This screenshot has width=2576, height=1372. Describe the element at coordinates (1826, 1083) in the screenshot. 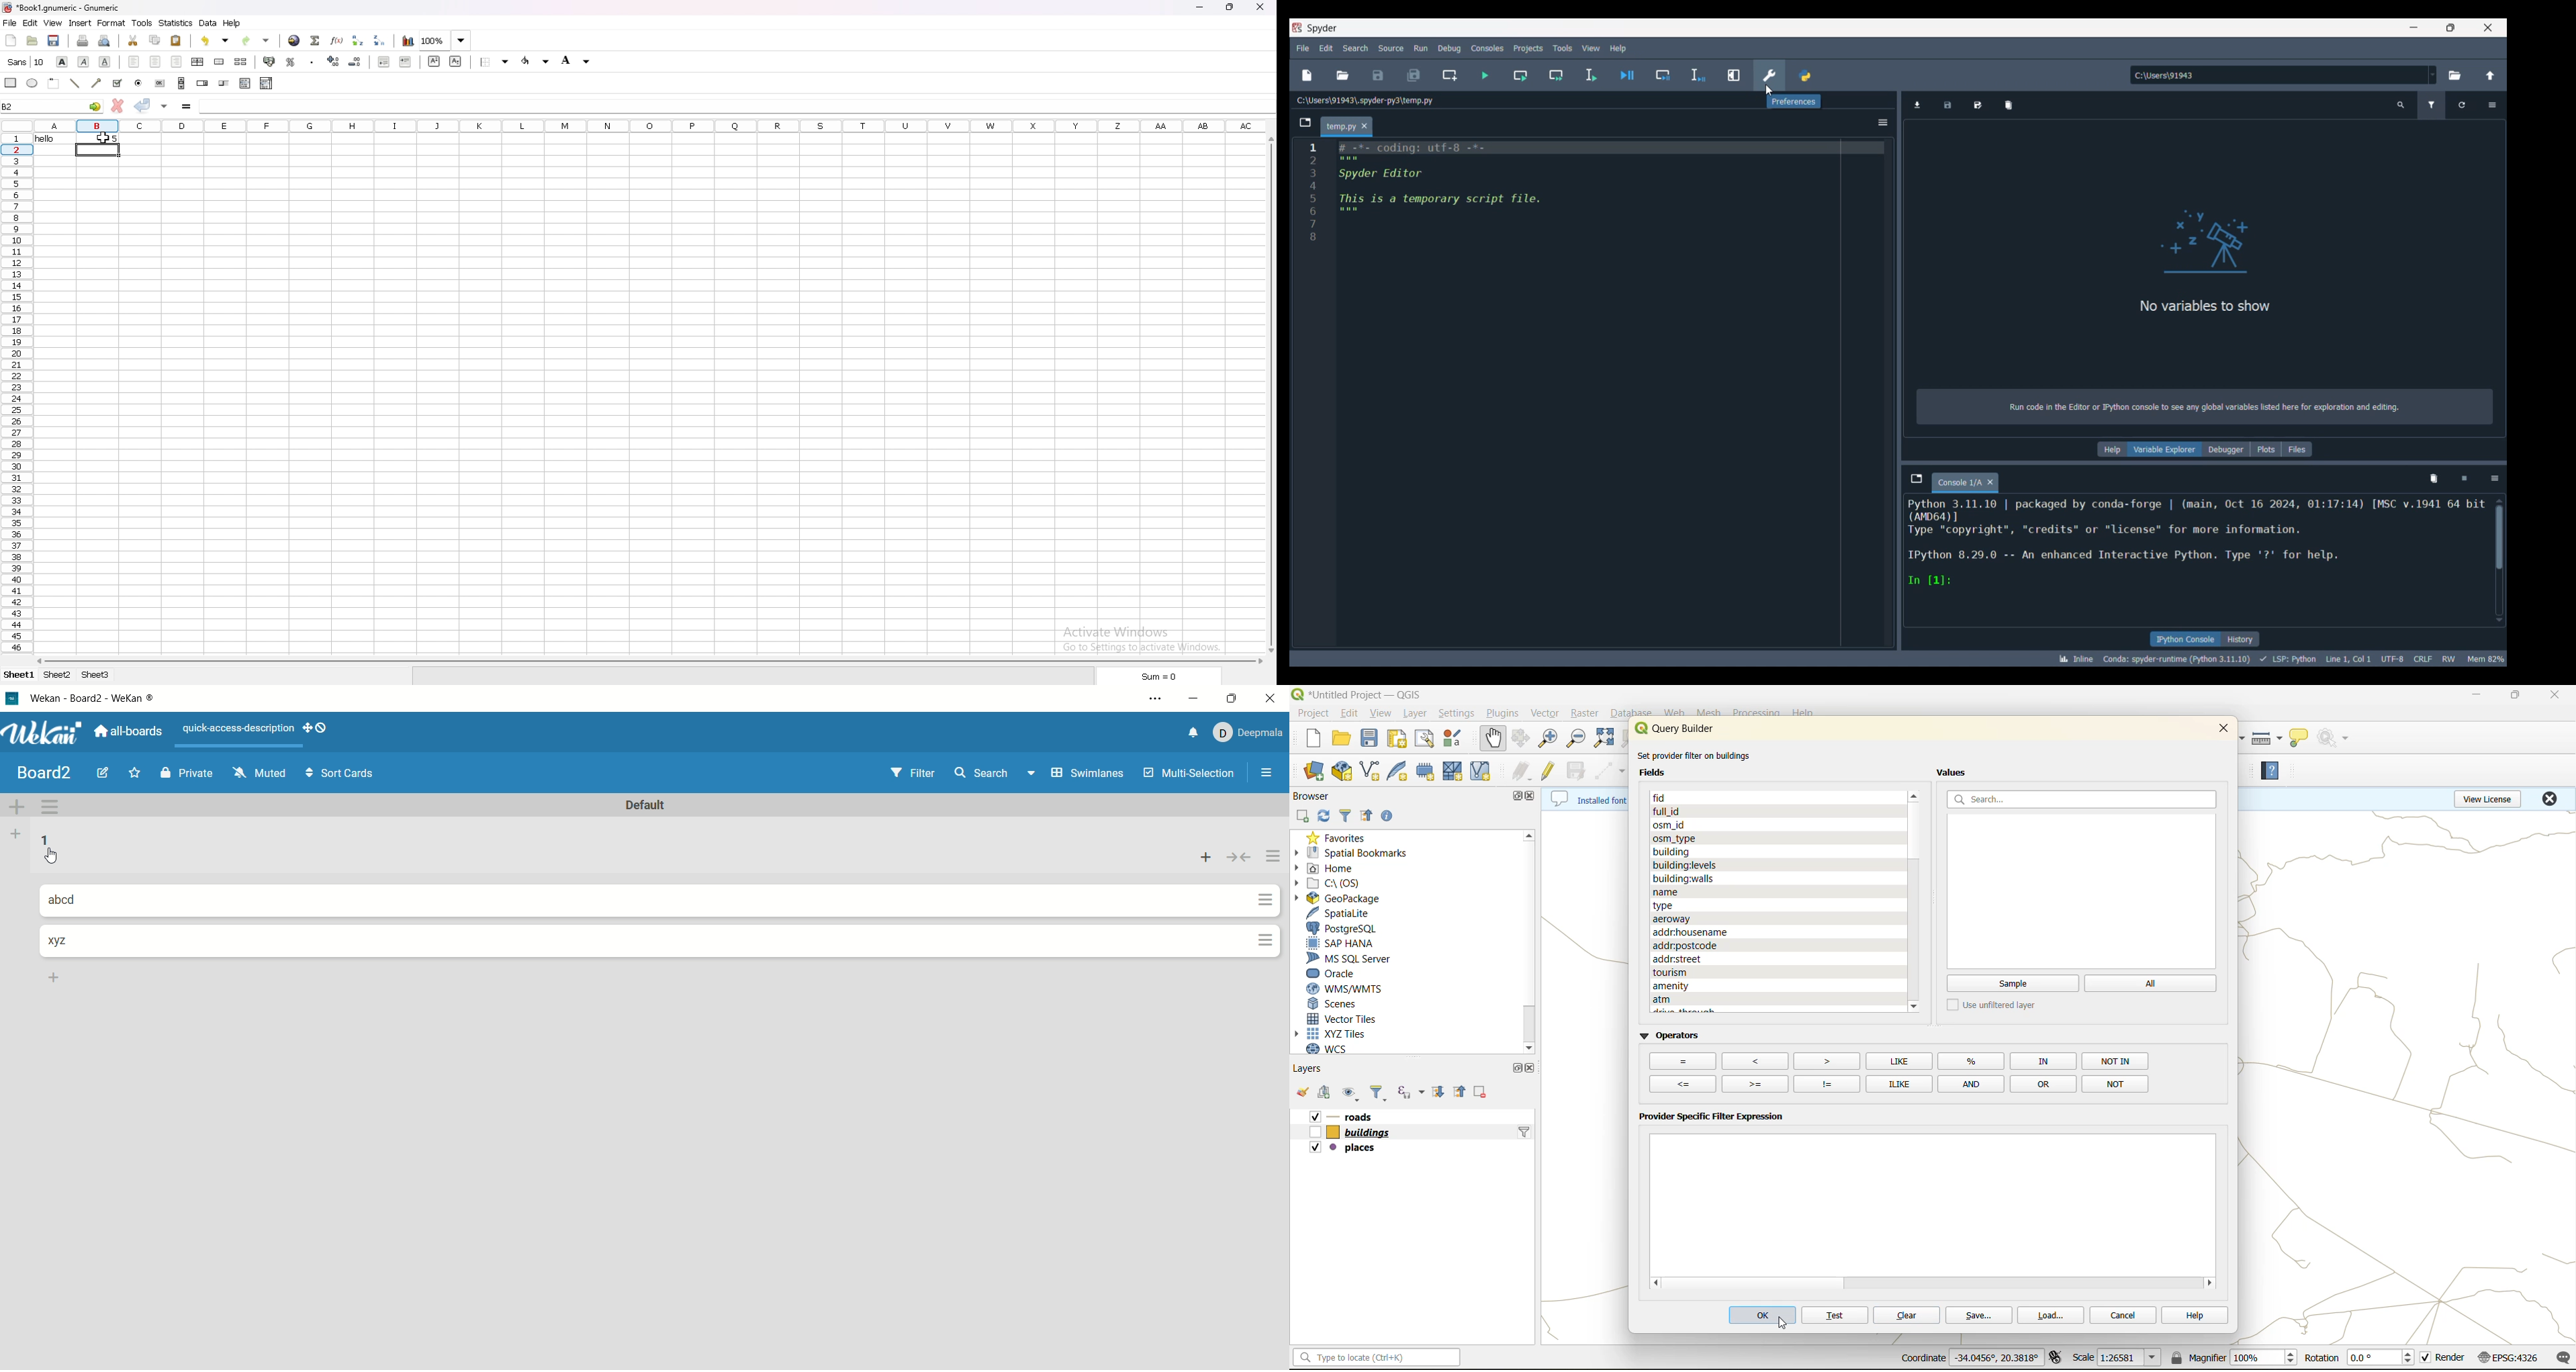

I see `opertators` at that location.